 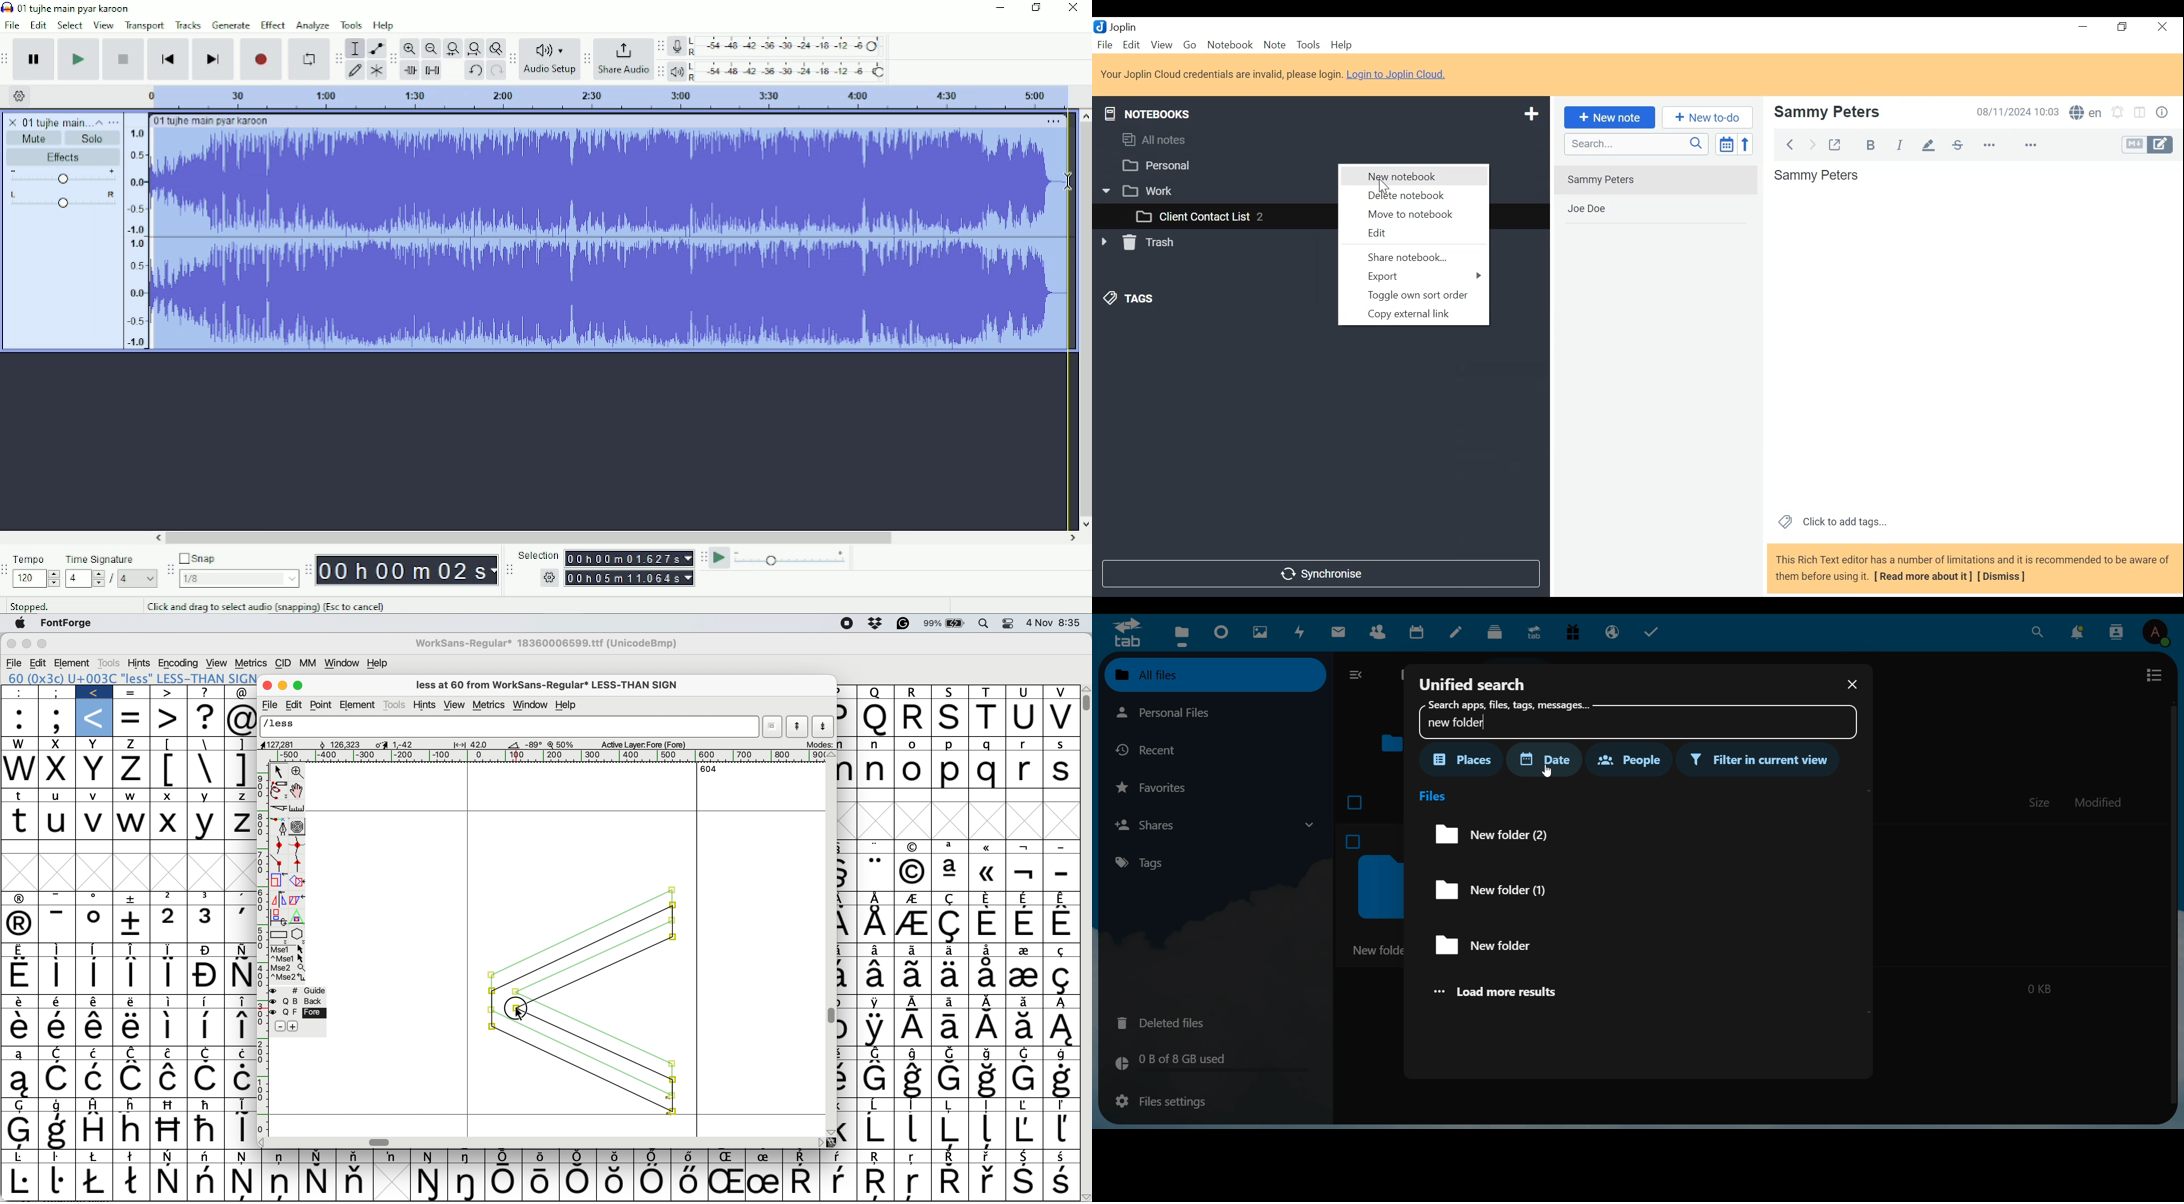 I want to click on close, so click(x=267, y=686).